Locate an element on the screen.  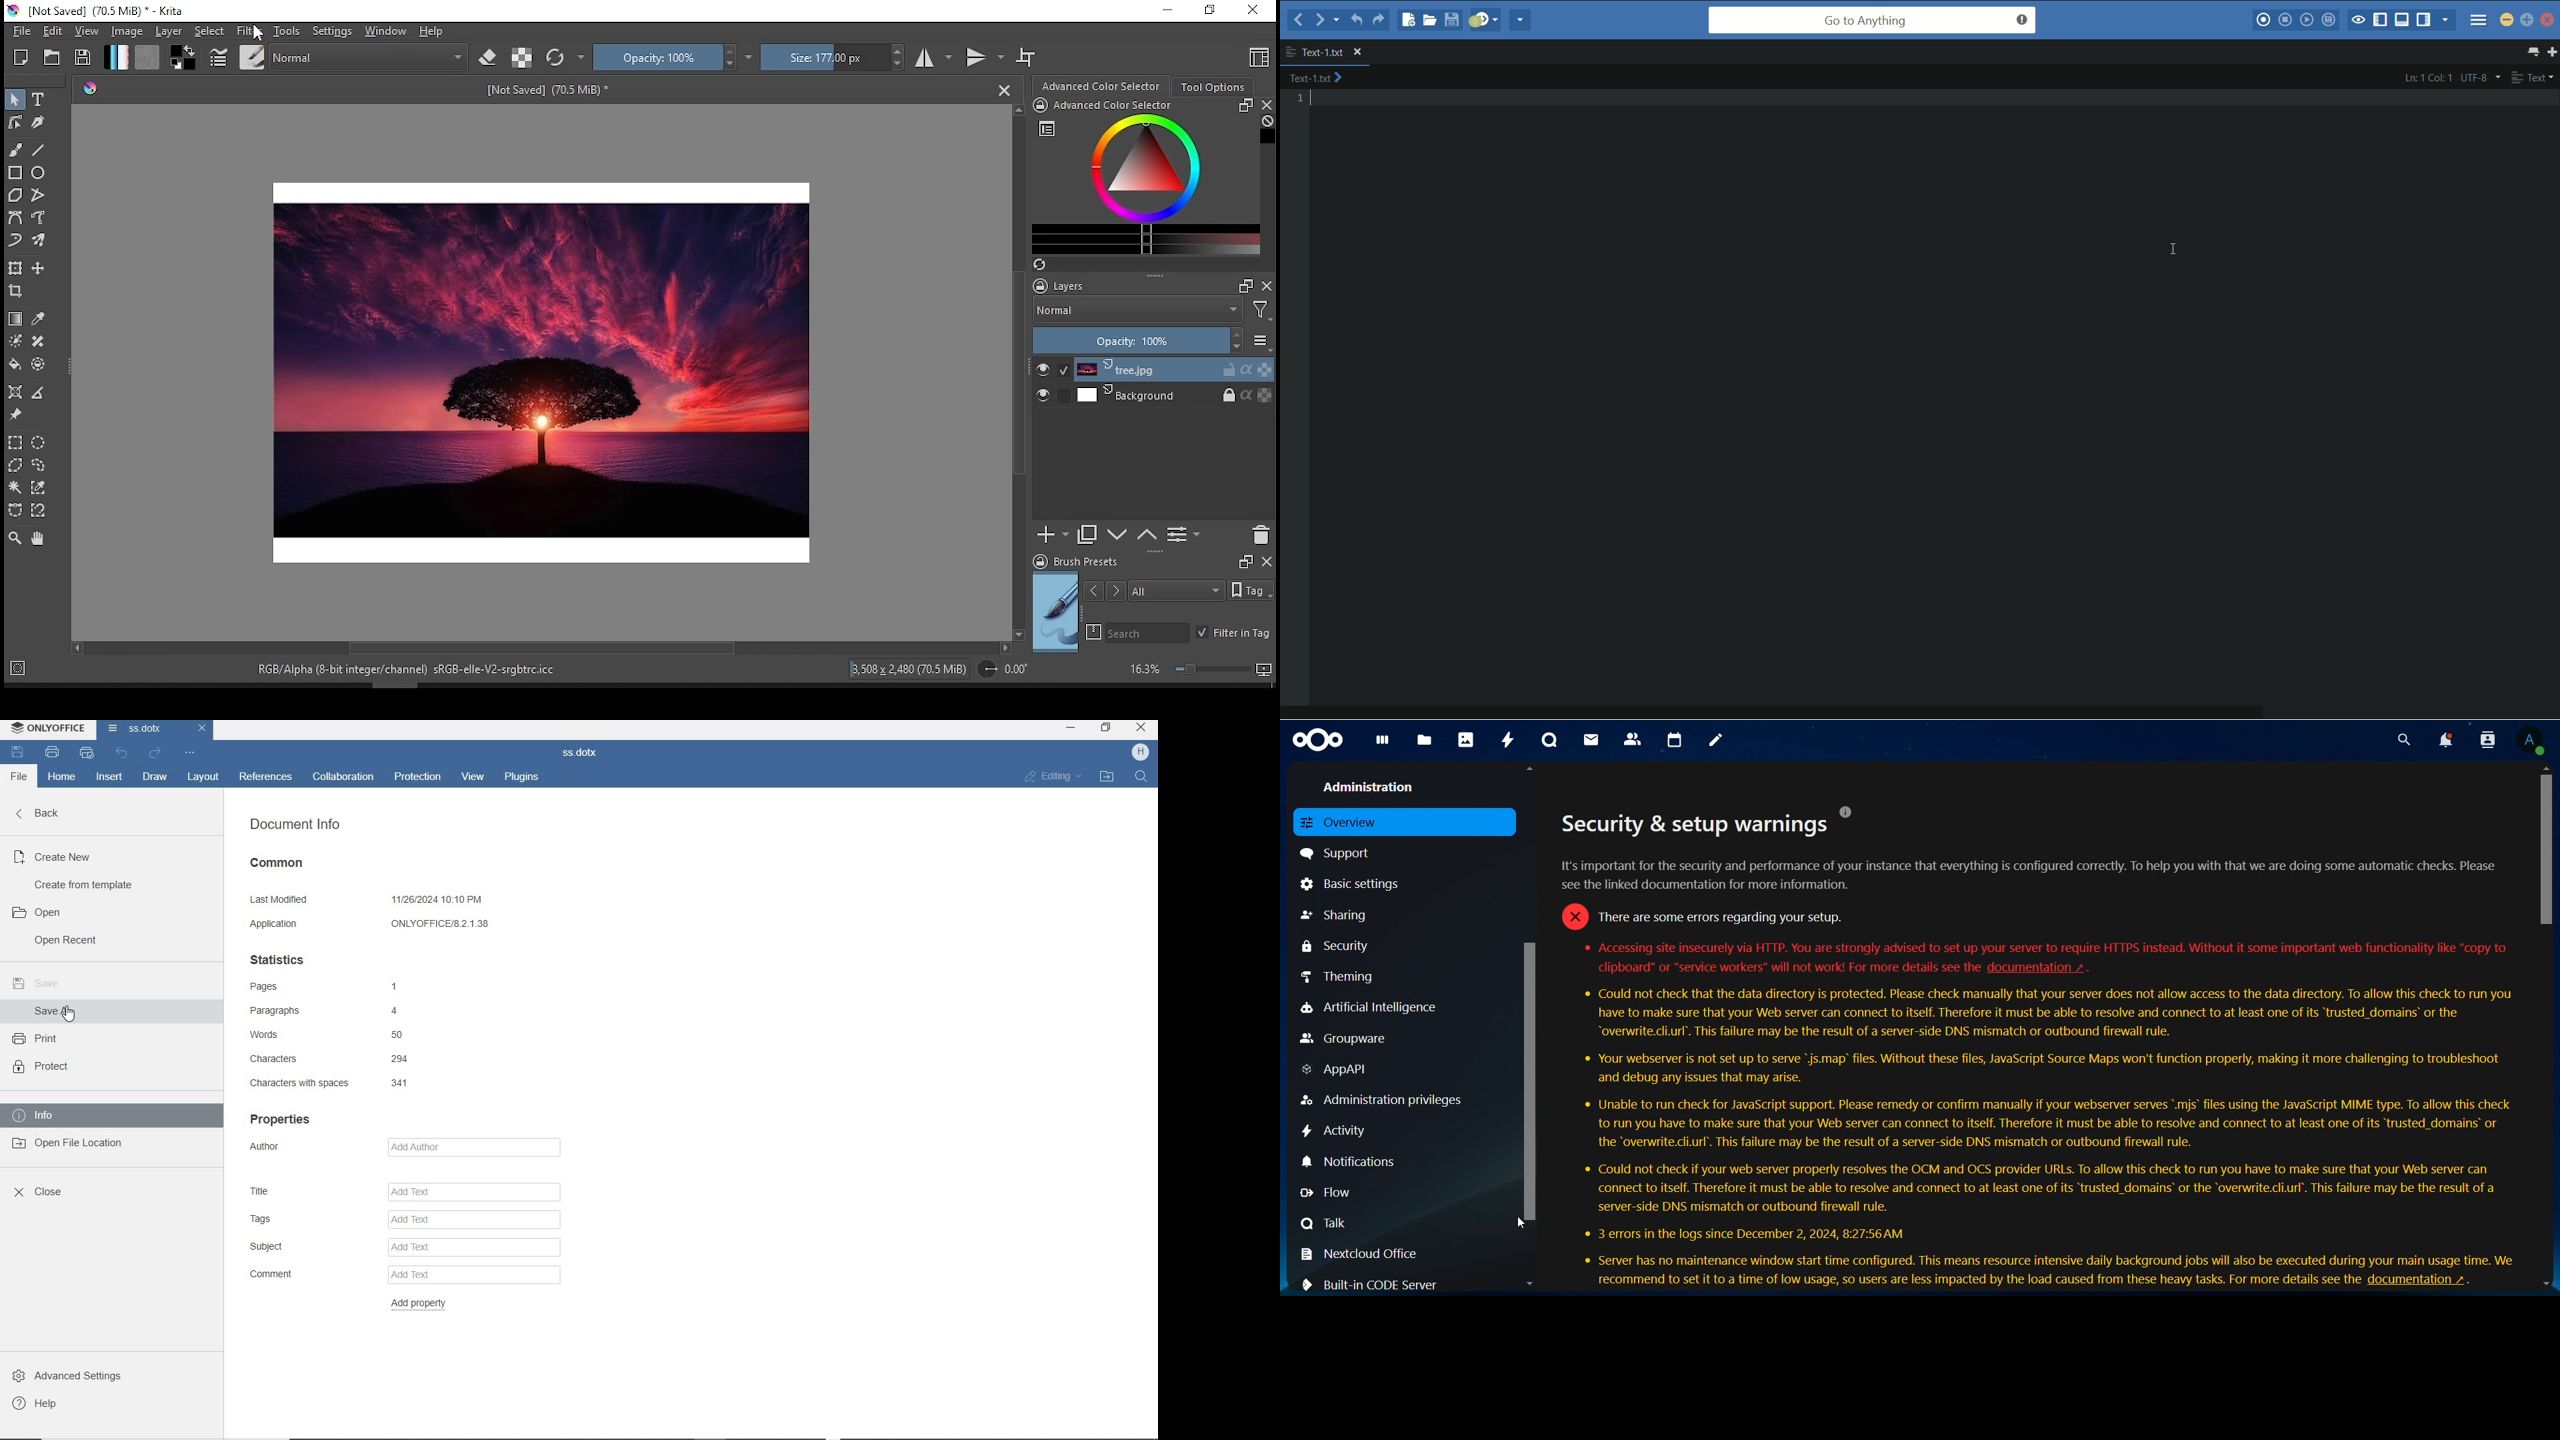
overview is located at coordinates (1345, 821).